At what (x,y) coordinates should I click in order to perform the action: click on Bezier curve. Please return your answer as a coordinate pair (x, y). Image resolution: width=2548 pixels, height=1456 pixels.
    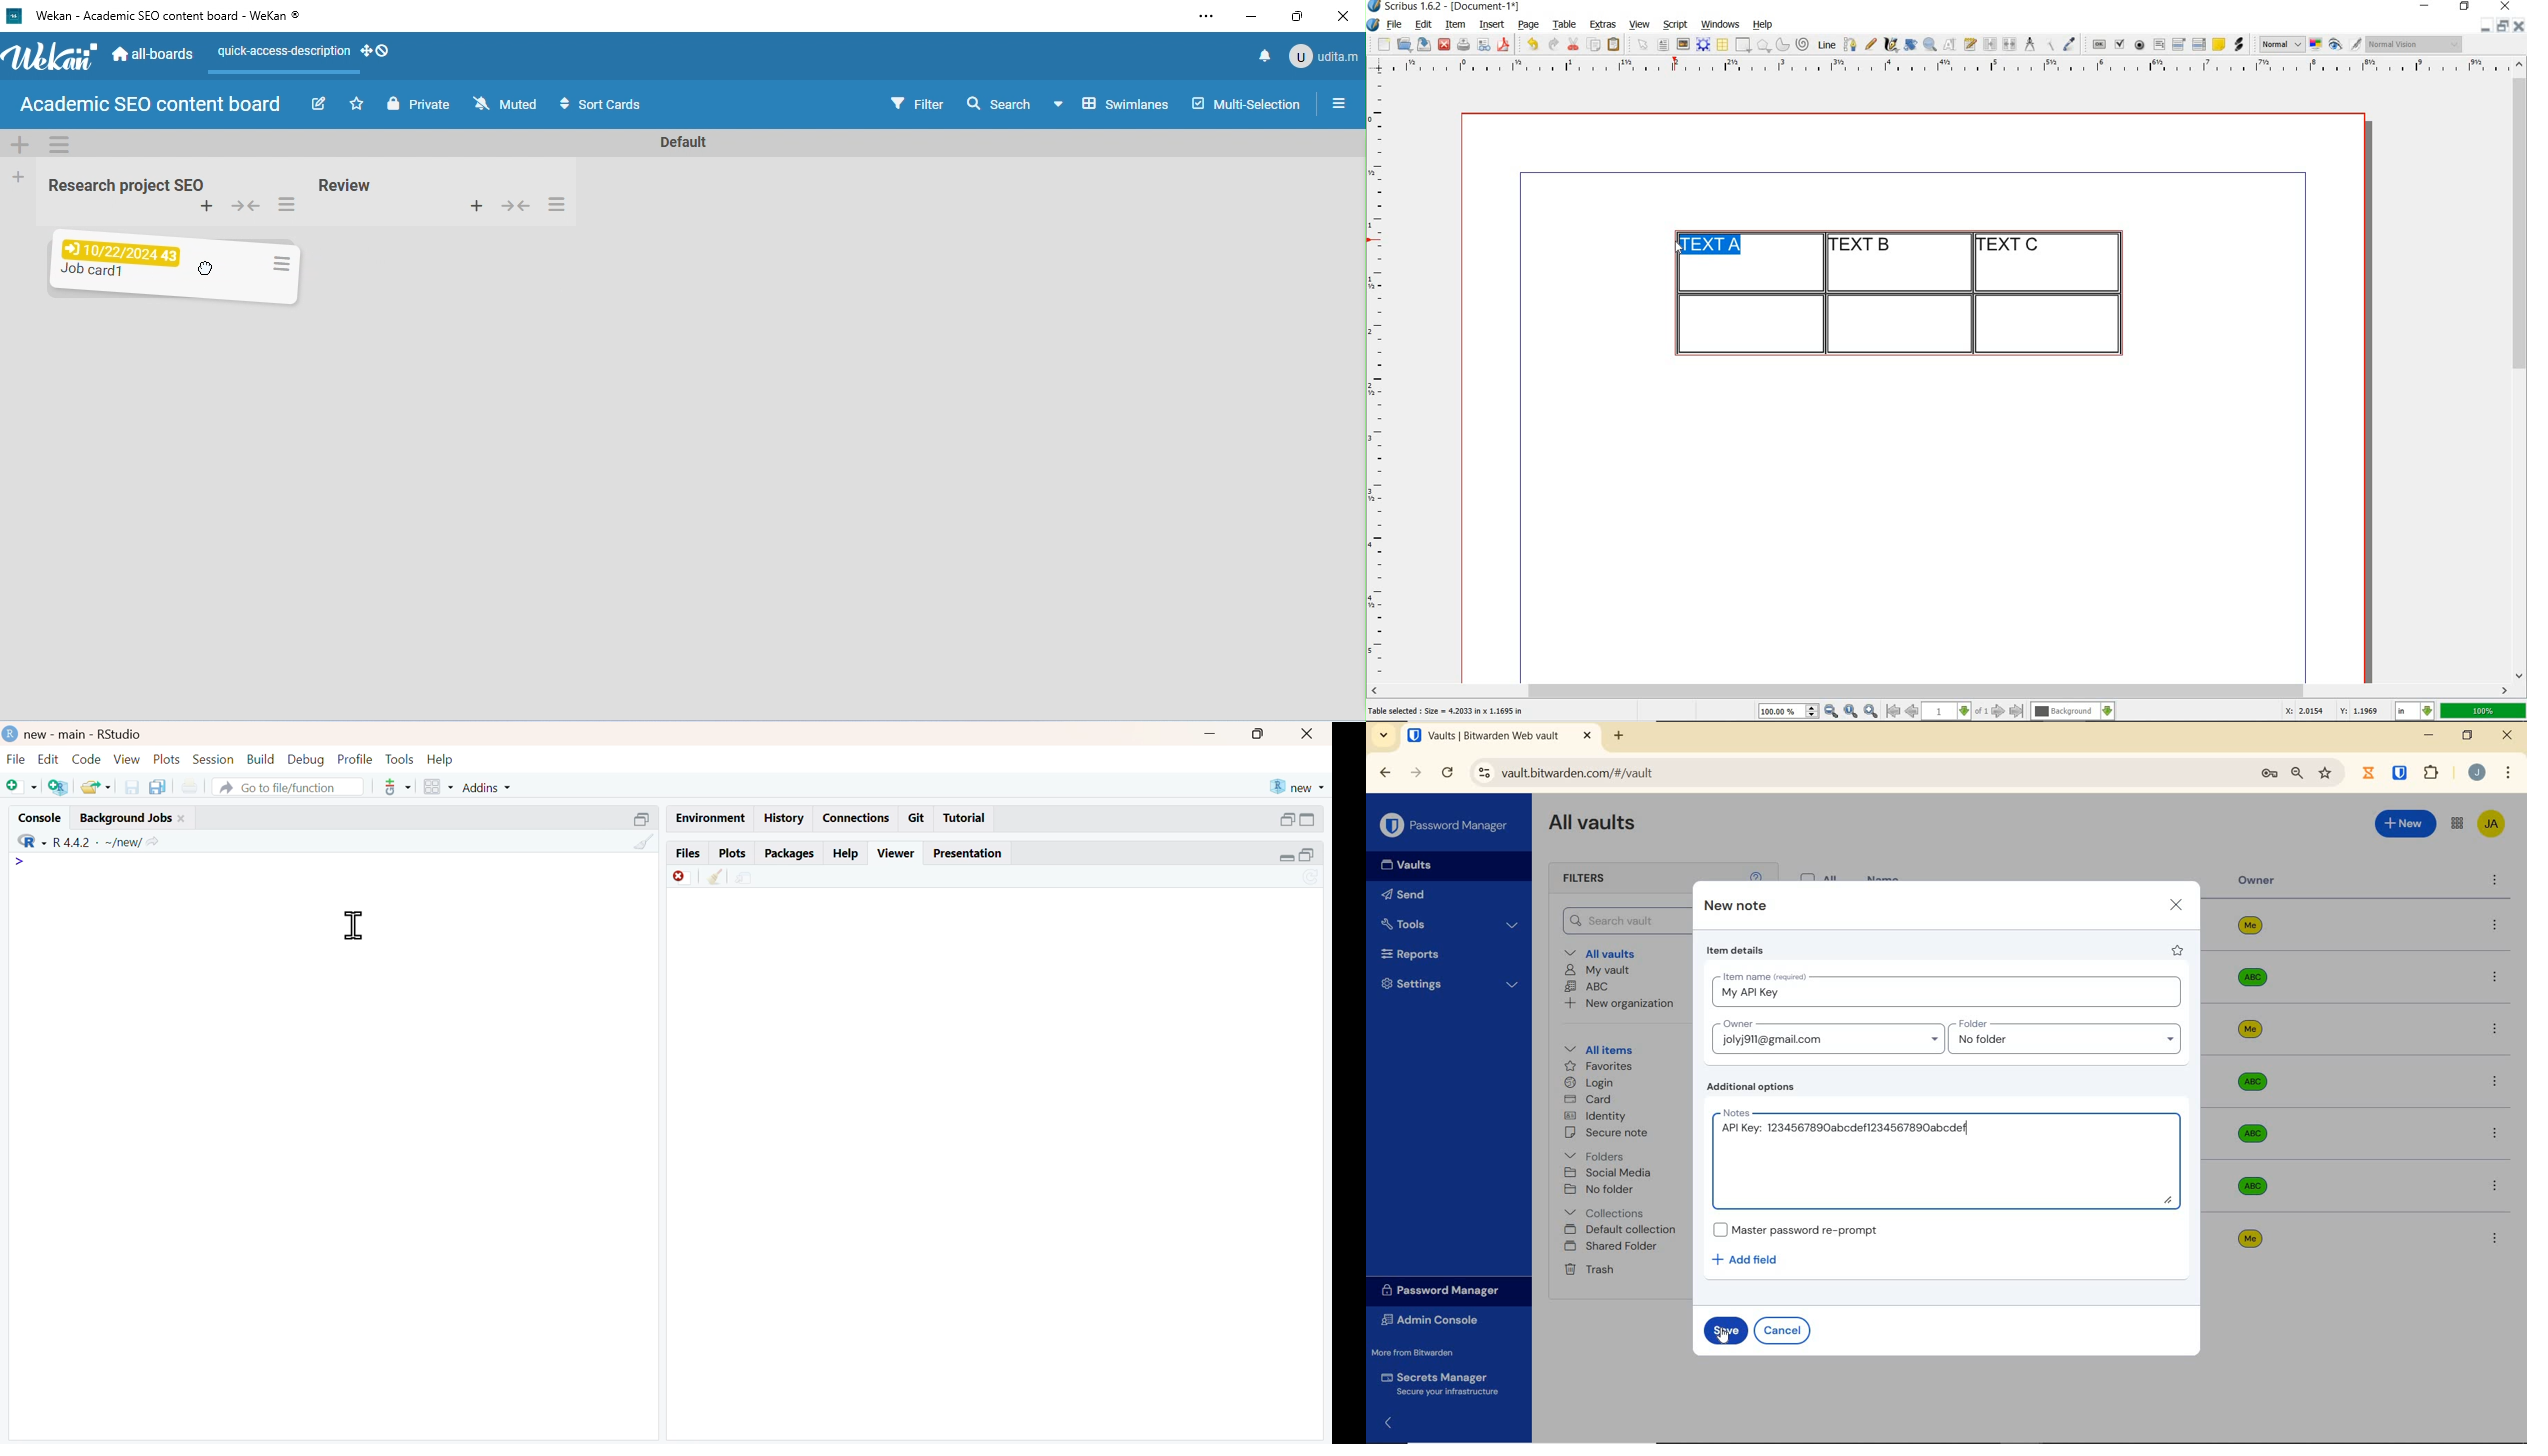
    Looking at the image, I should click on (1849, 44).